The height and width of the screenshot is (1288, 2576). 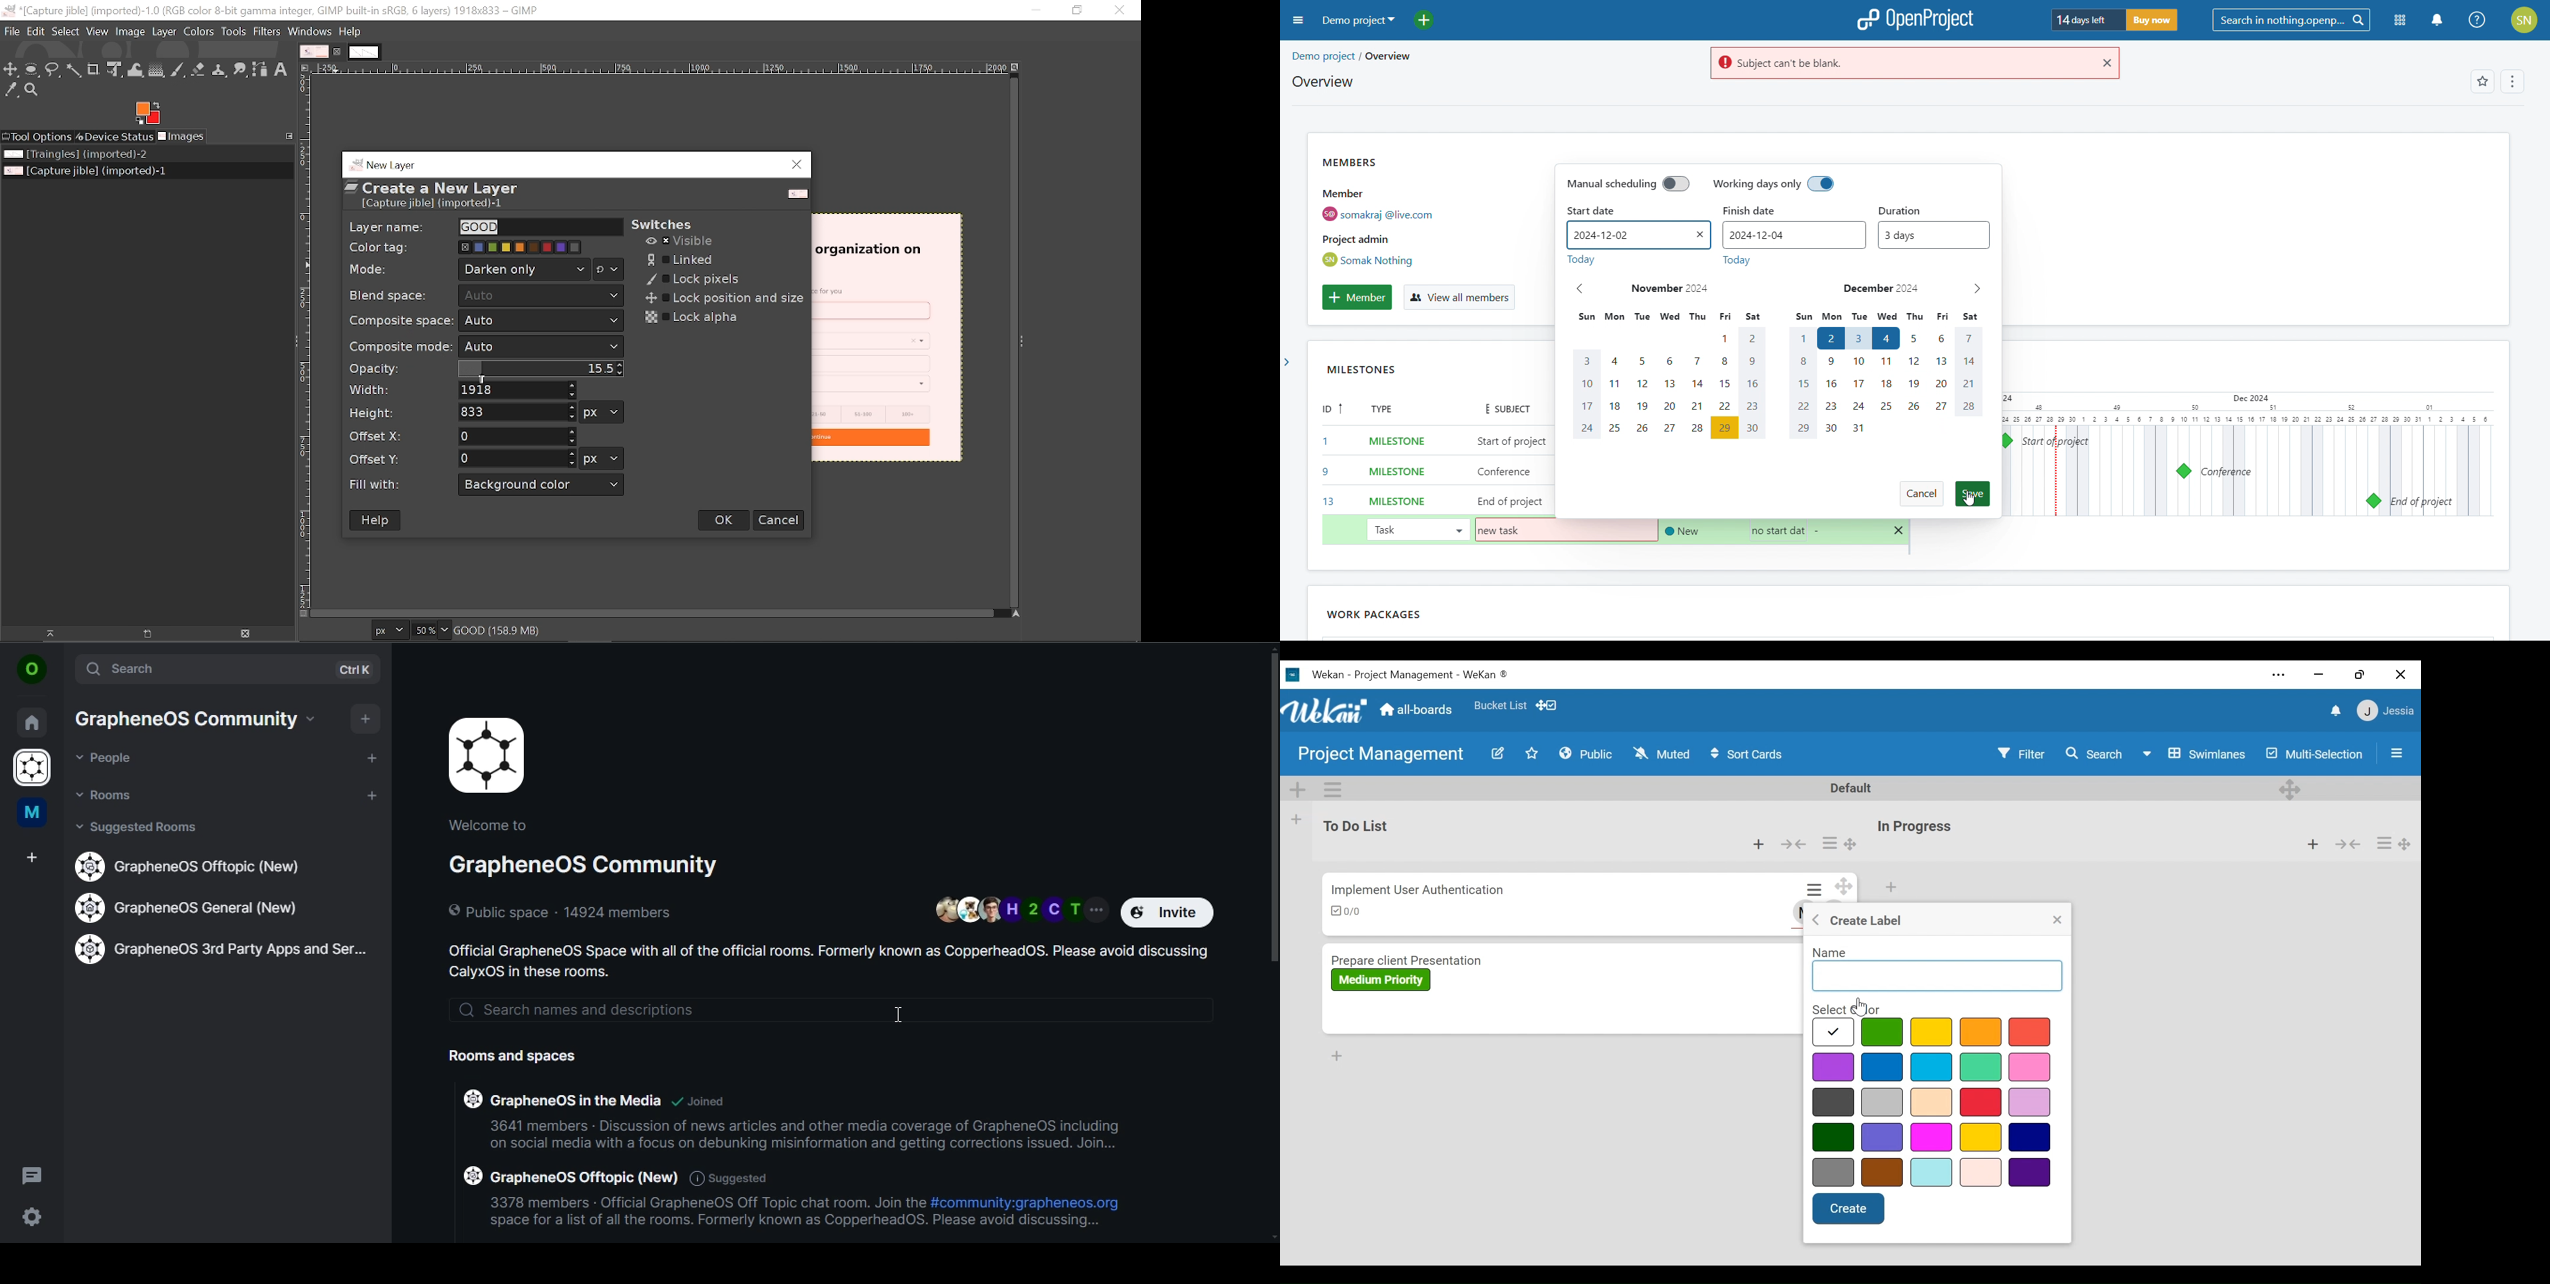 What do you see at coordinates (1671, 289) in the screenshot?
I see `november 2024` at bounding box center [1671, 289].